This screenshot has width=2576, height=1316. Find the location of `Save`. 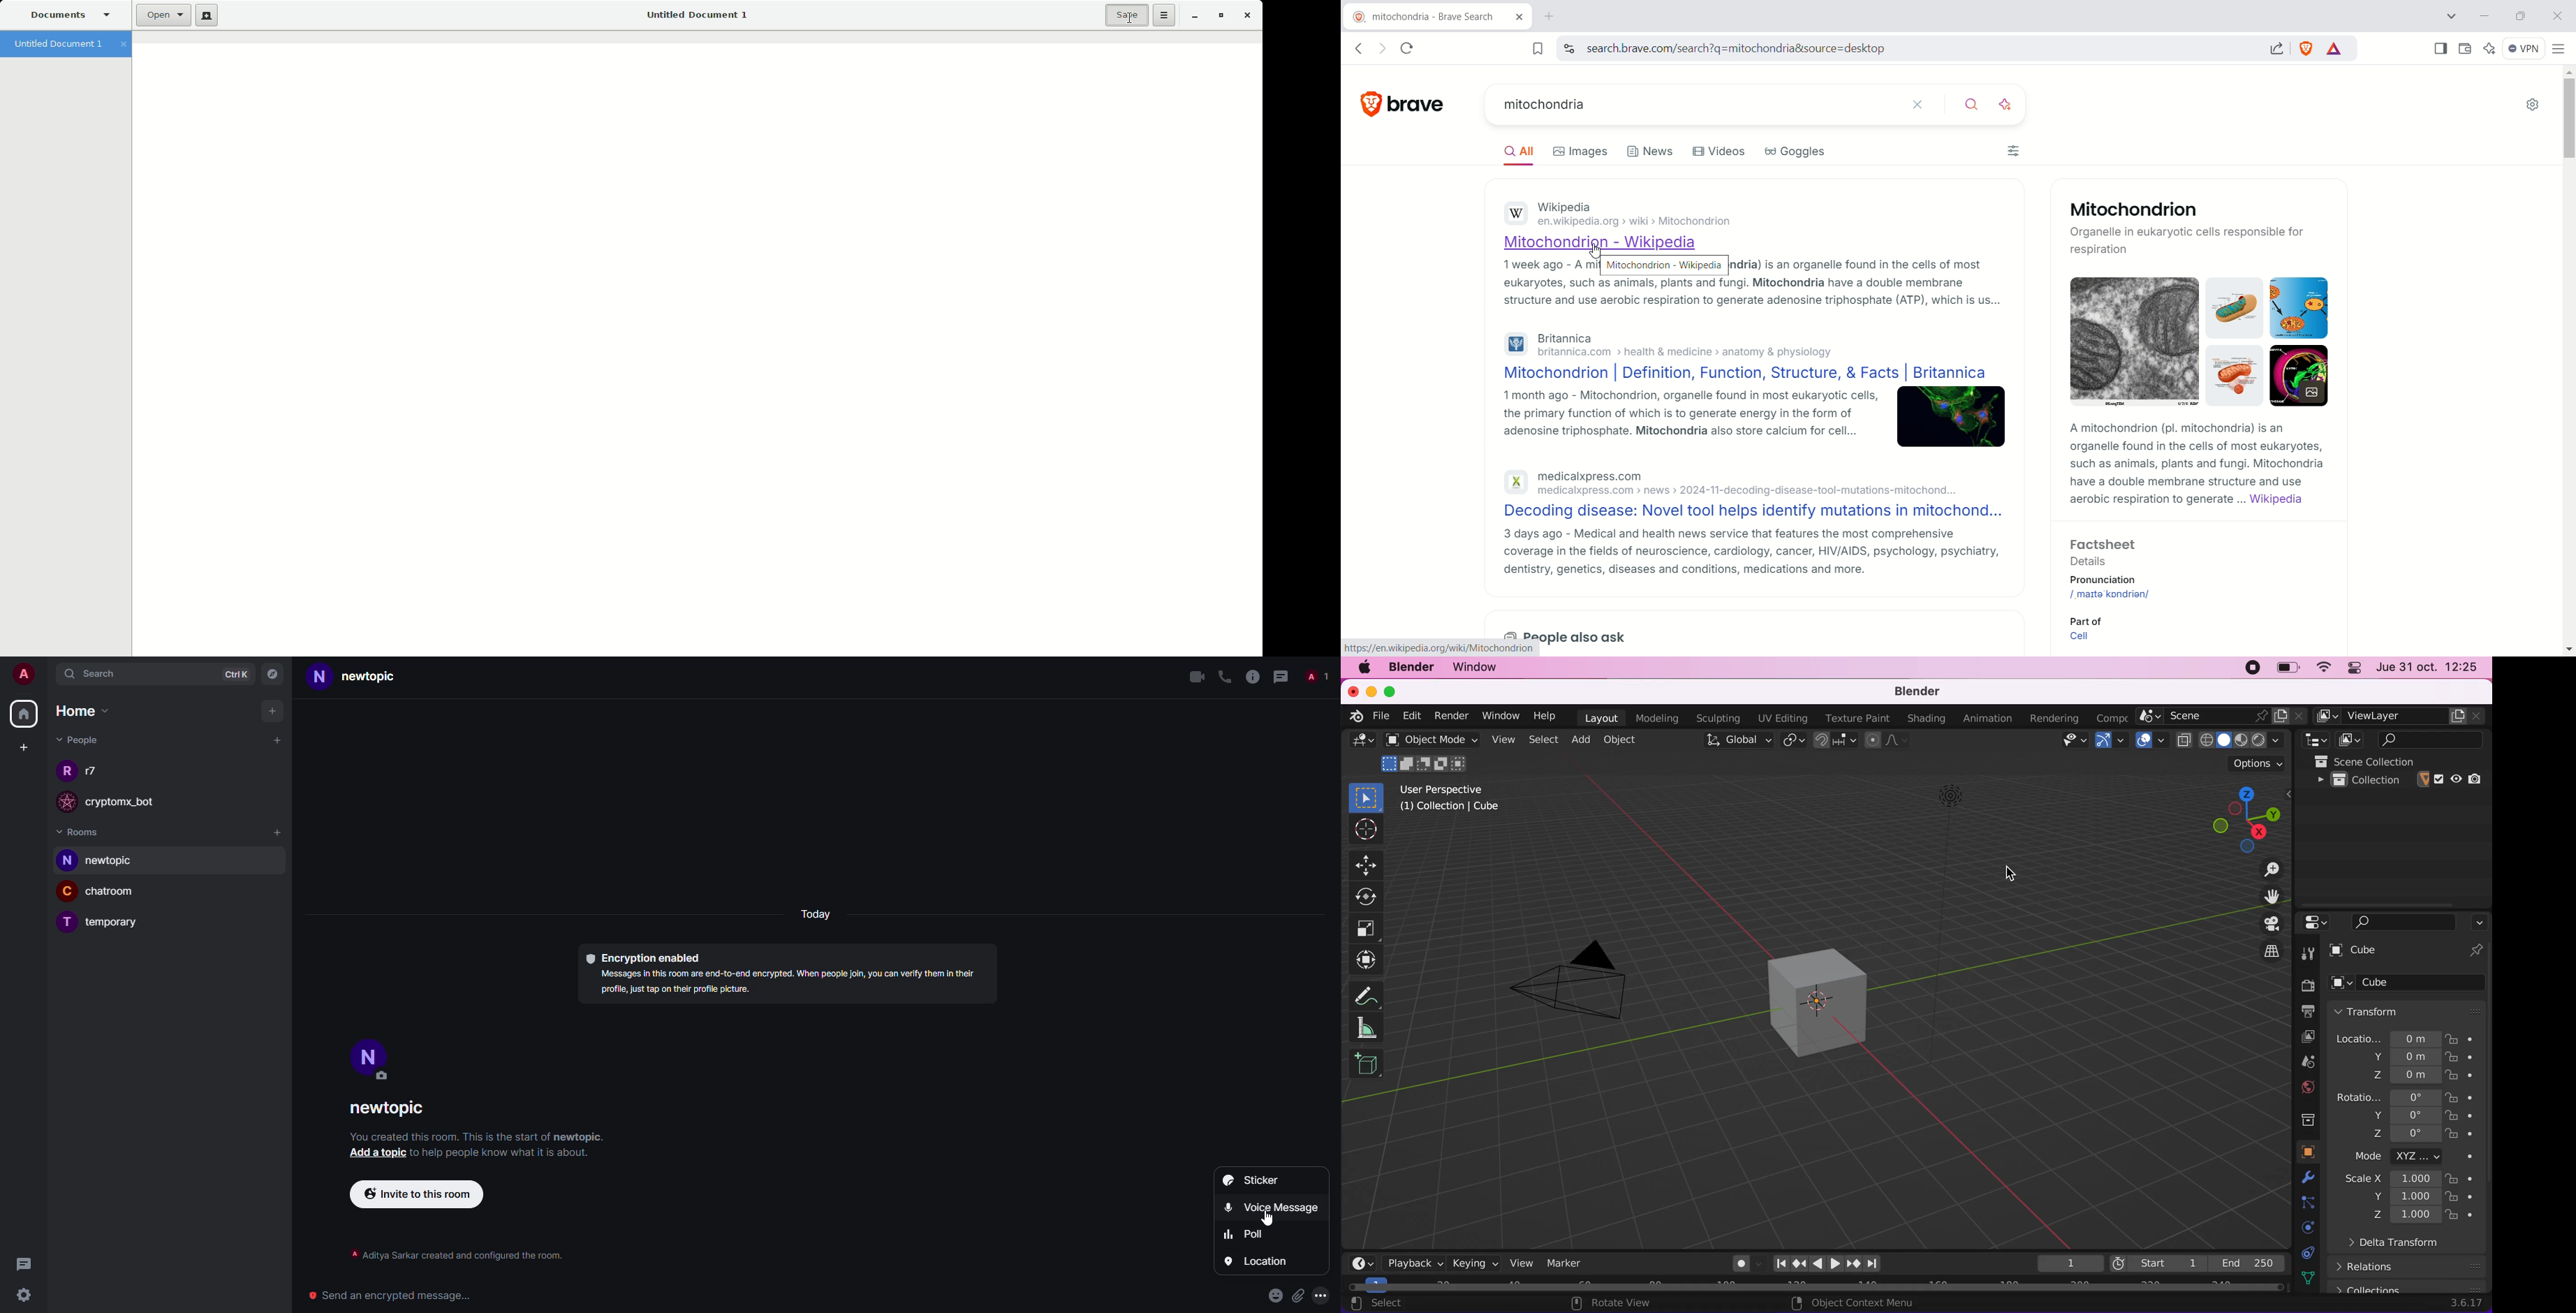

Save is located at coordinates (1124, 16).